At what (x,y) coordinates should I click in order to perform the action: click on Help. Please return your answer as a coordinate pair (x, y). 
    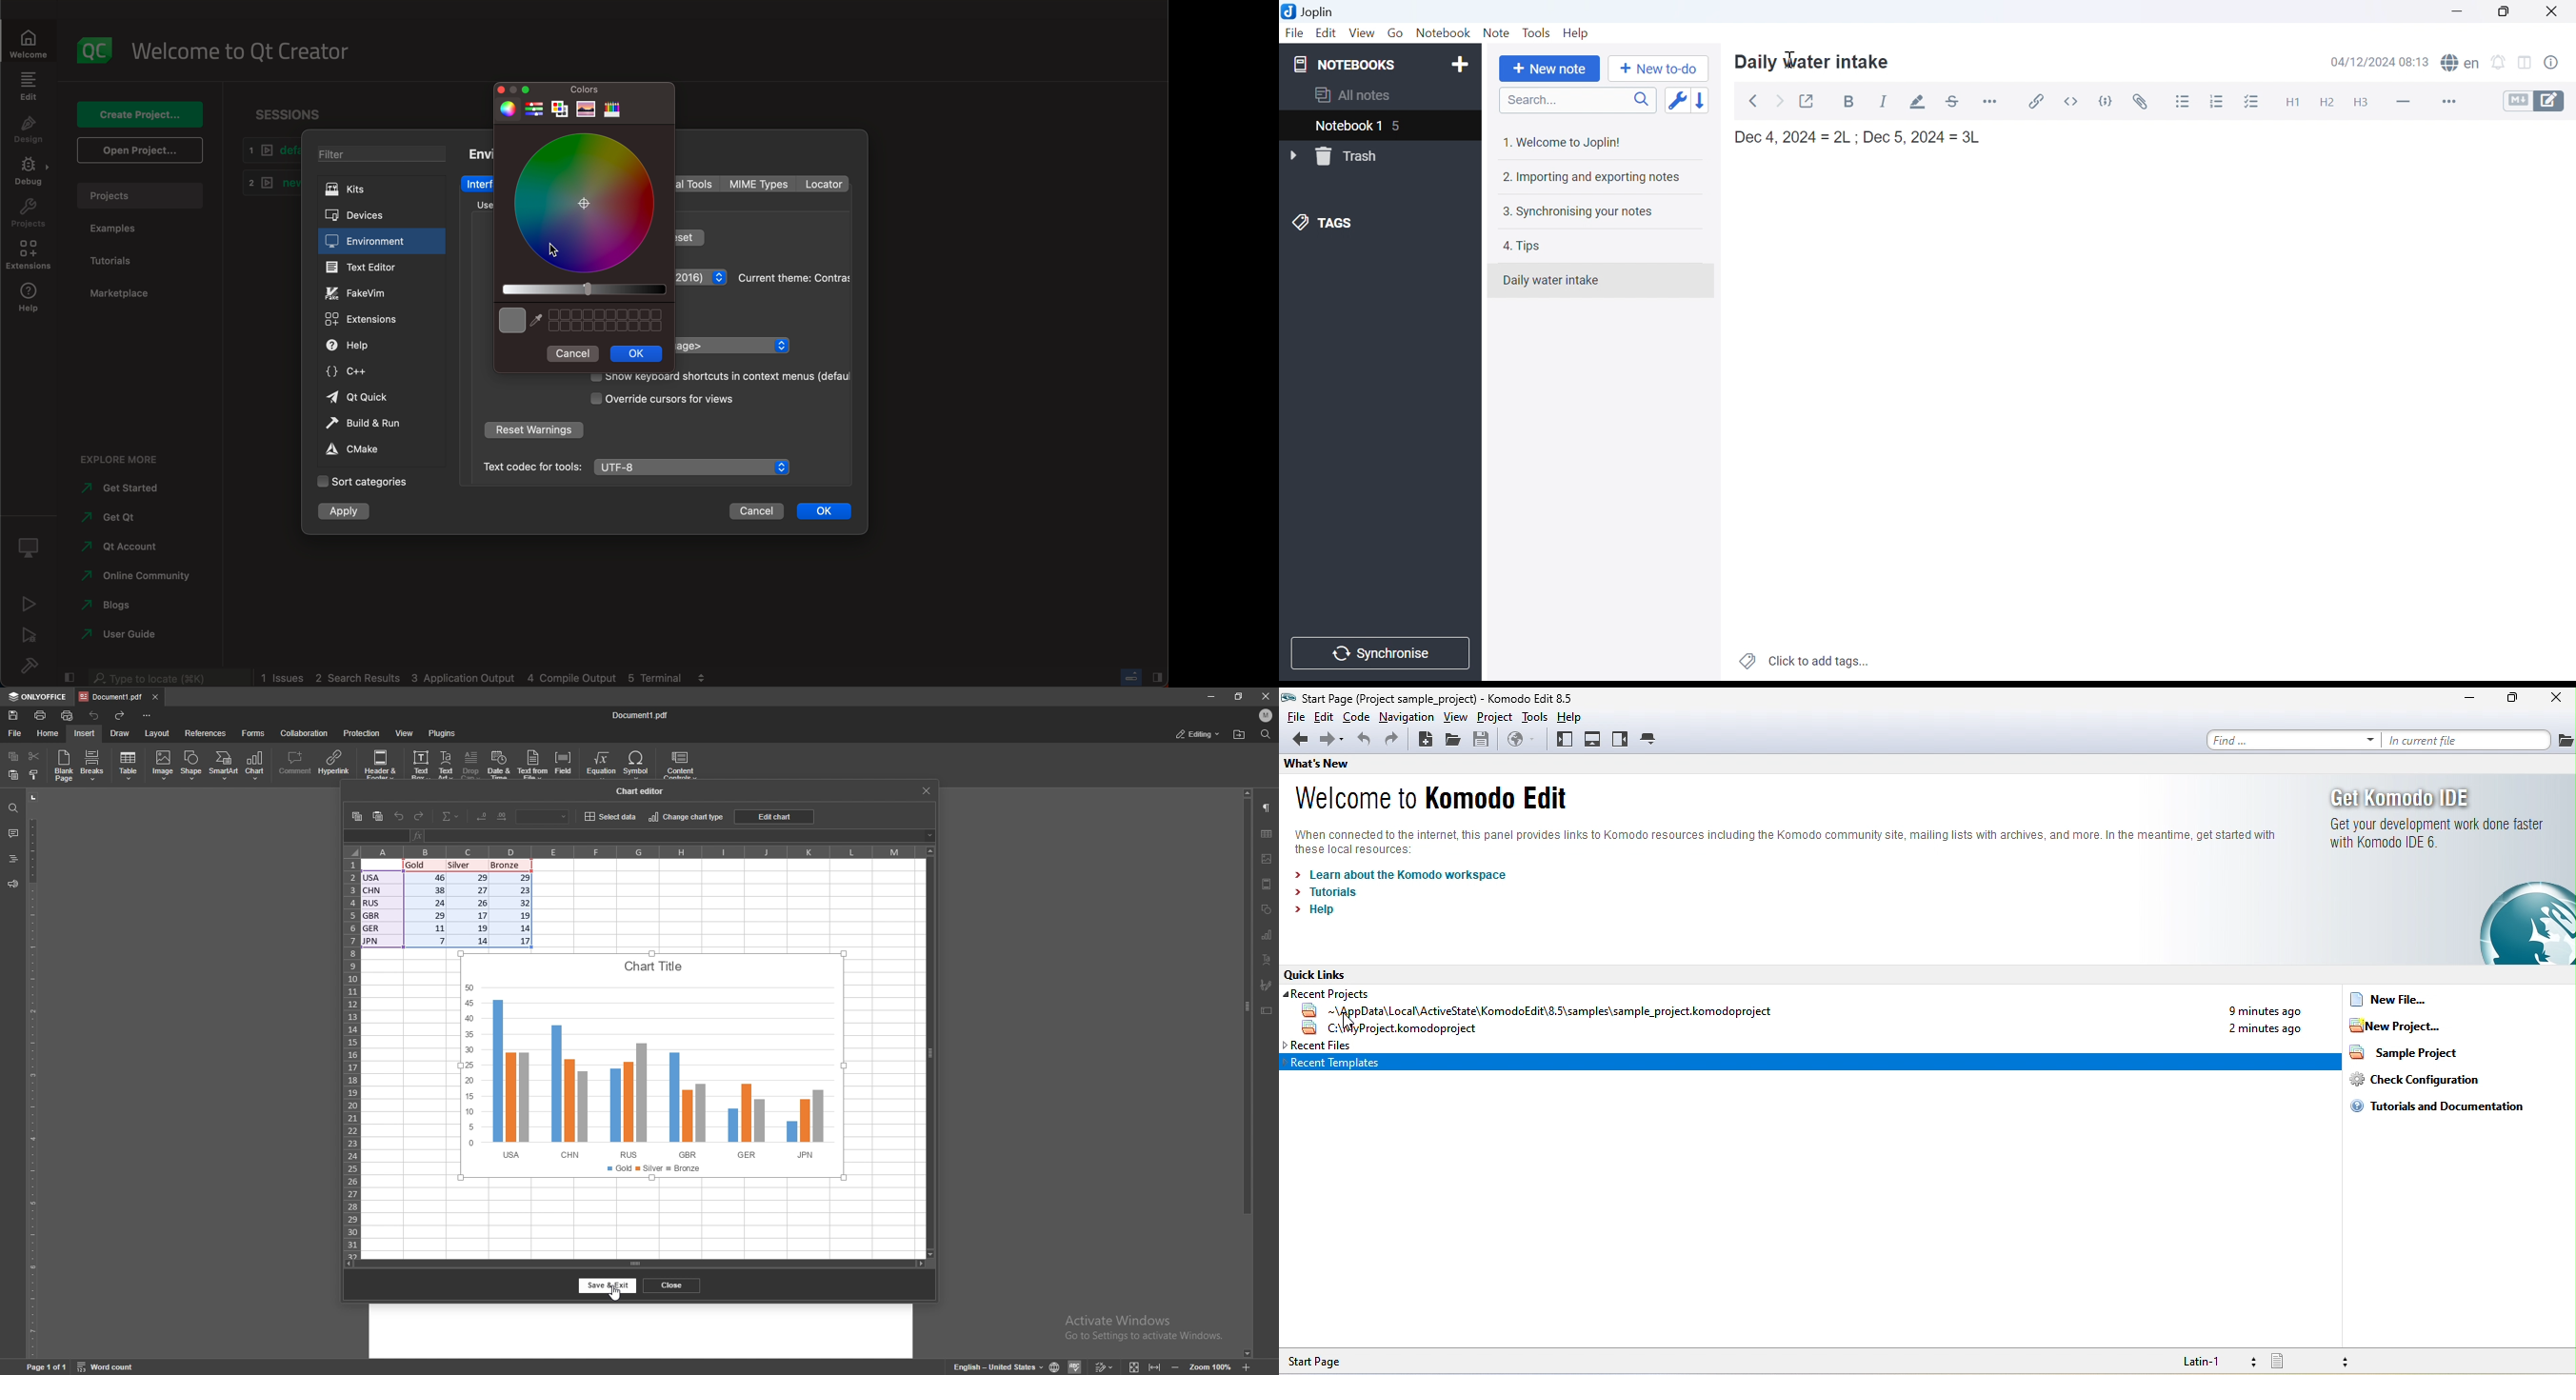
    Looking at the image, I should click on (1580, 33).